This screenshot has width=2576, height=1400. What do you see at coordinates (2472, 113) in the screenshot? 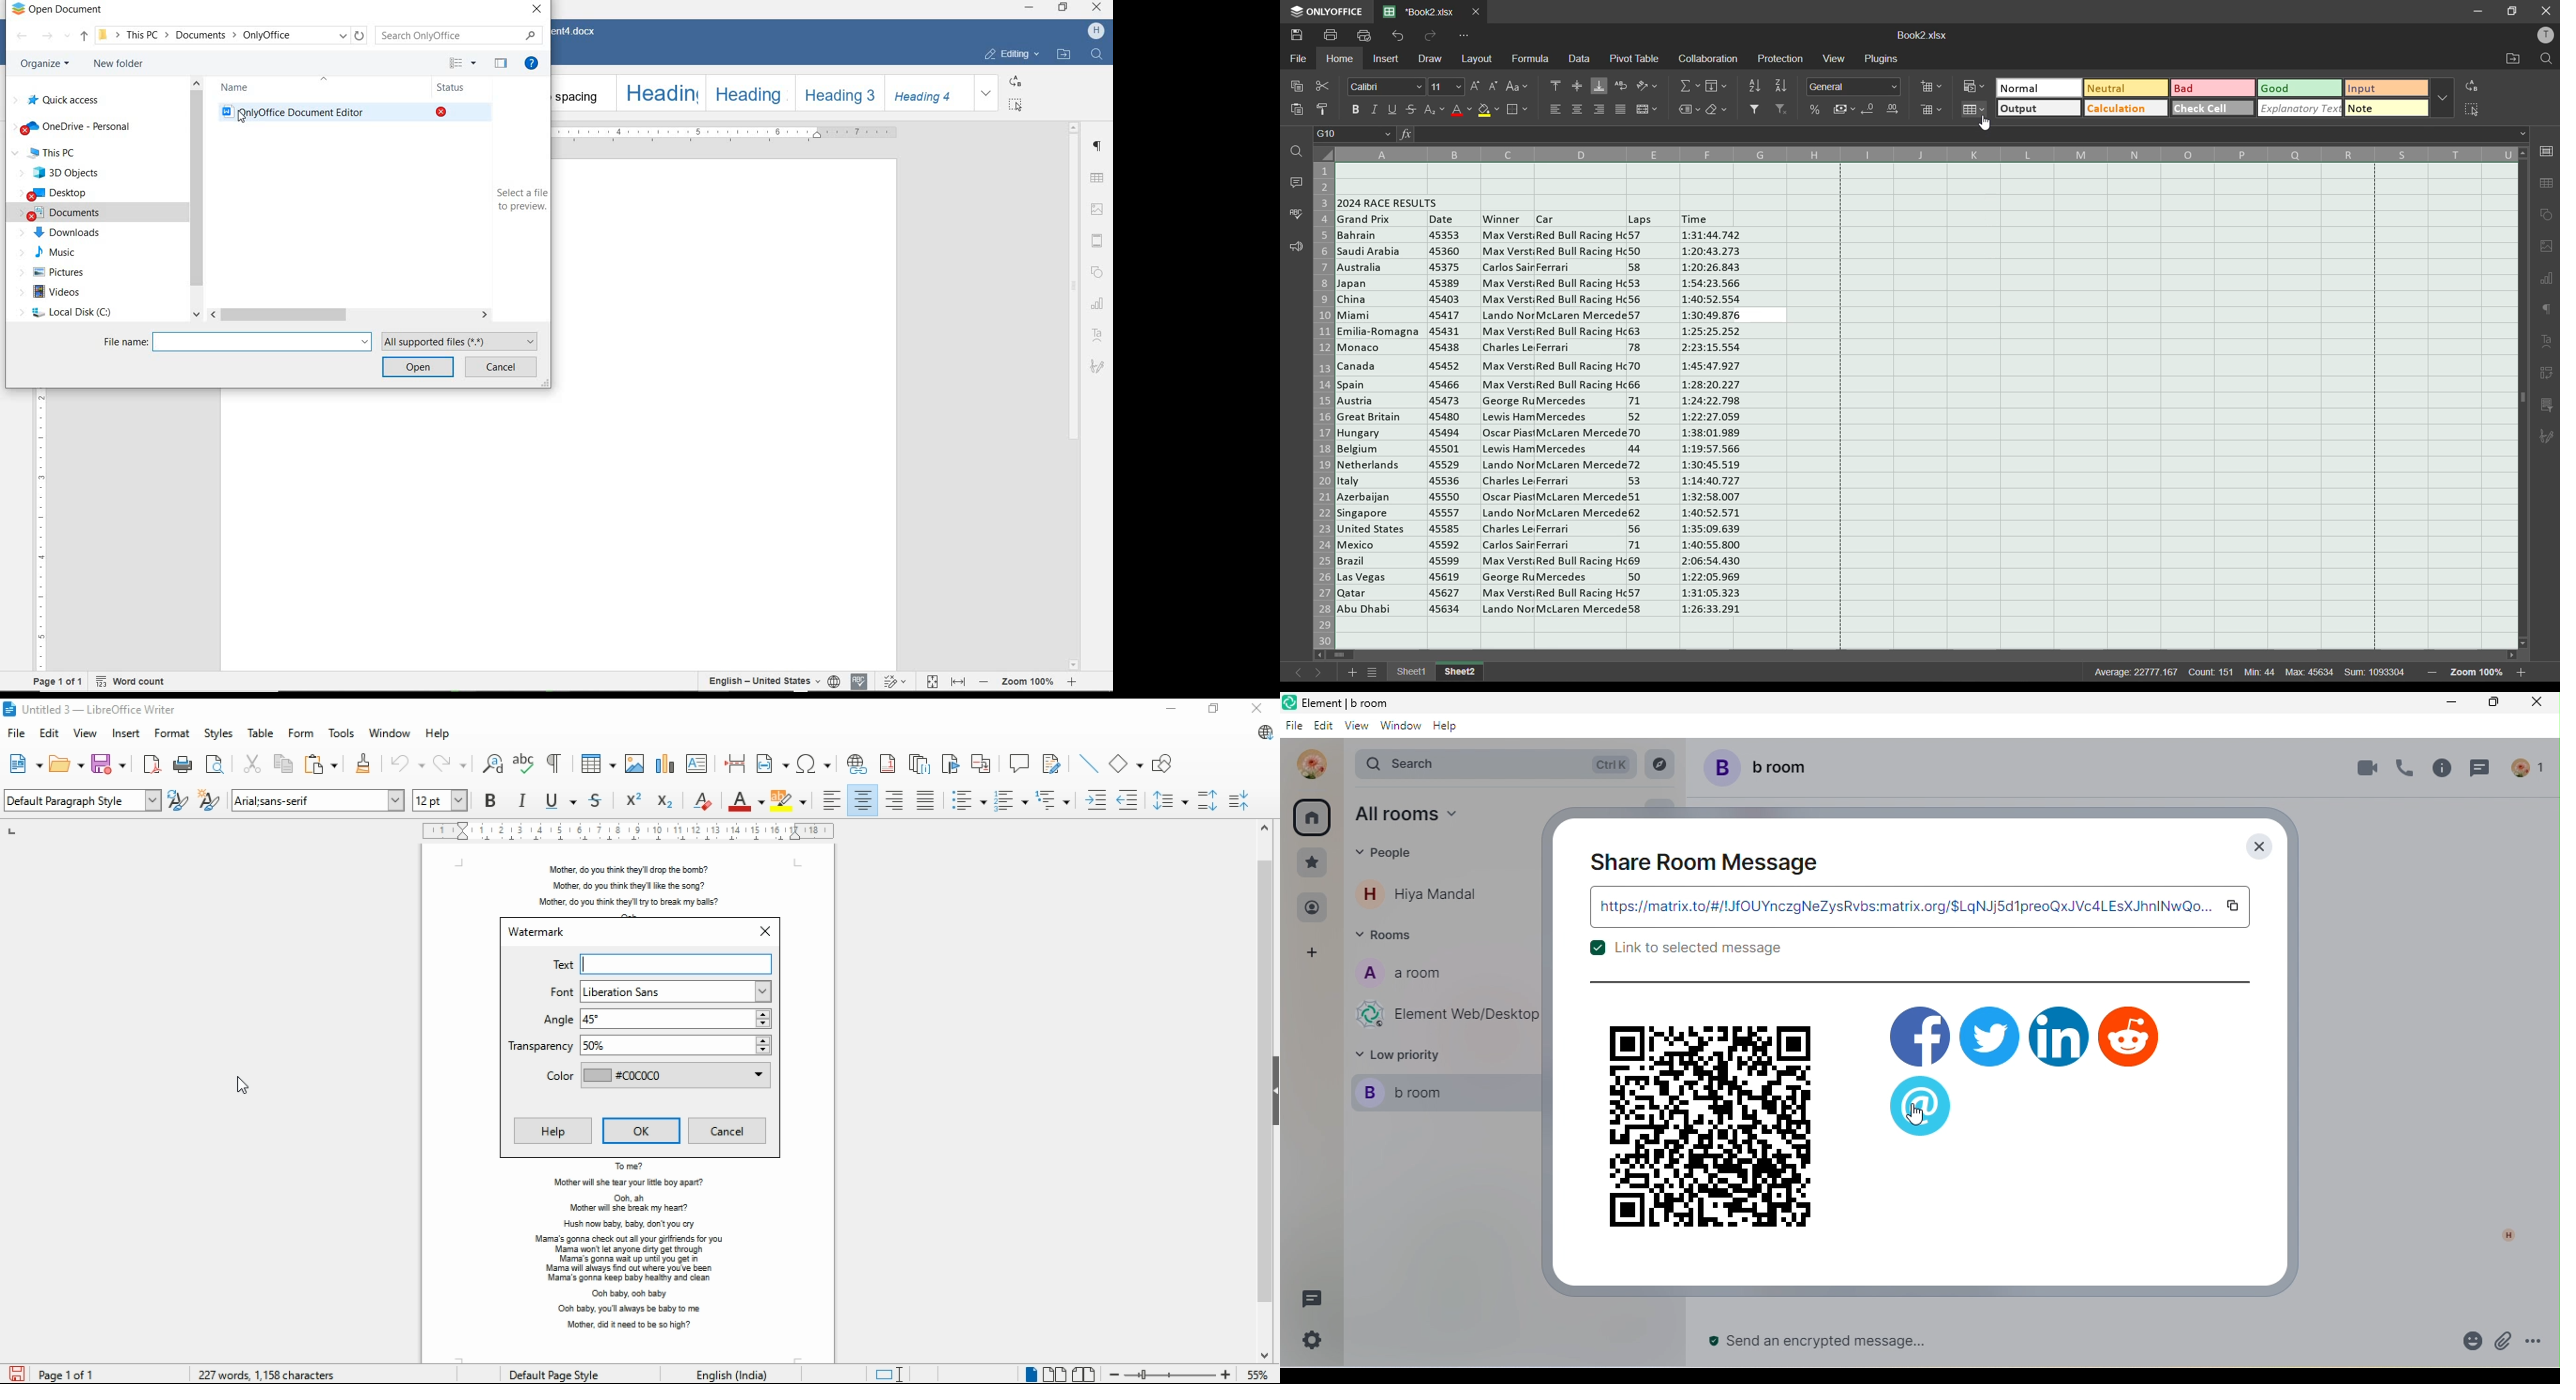
I see `select cells` at bounding box center [2472, 113].